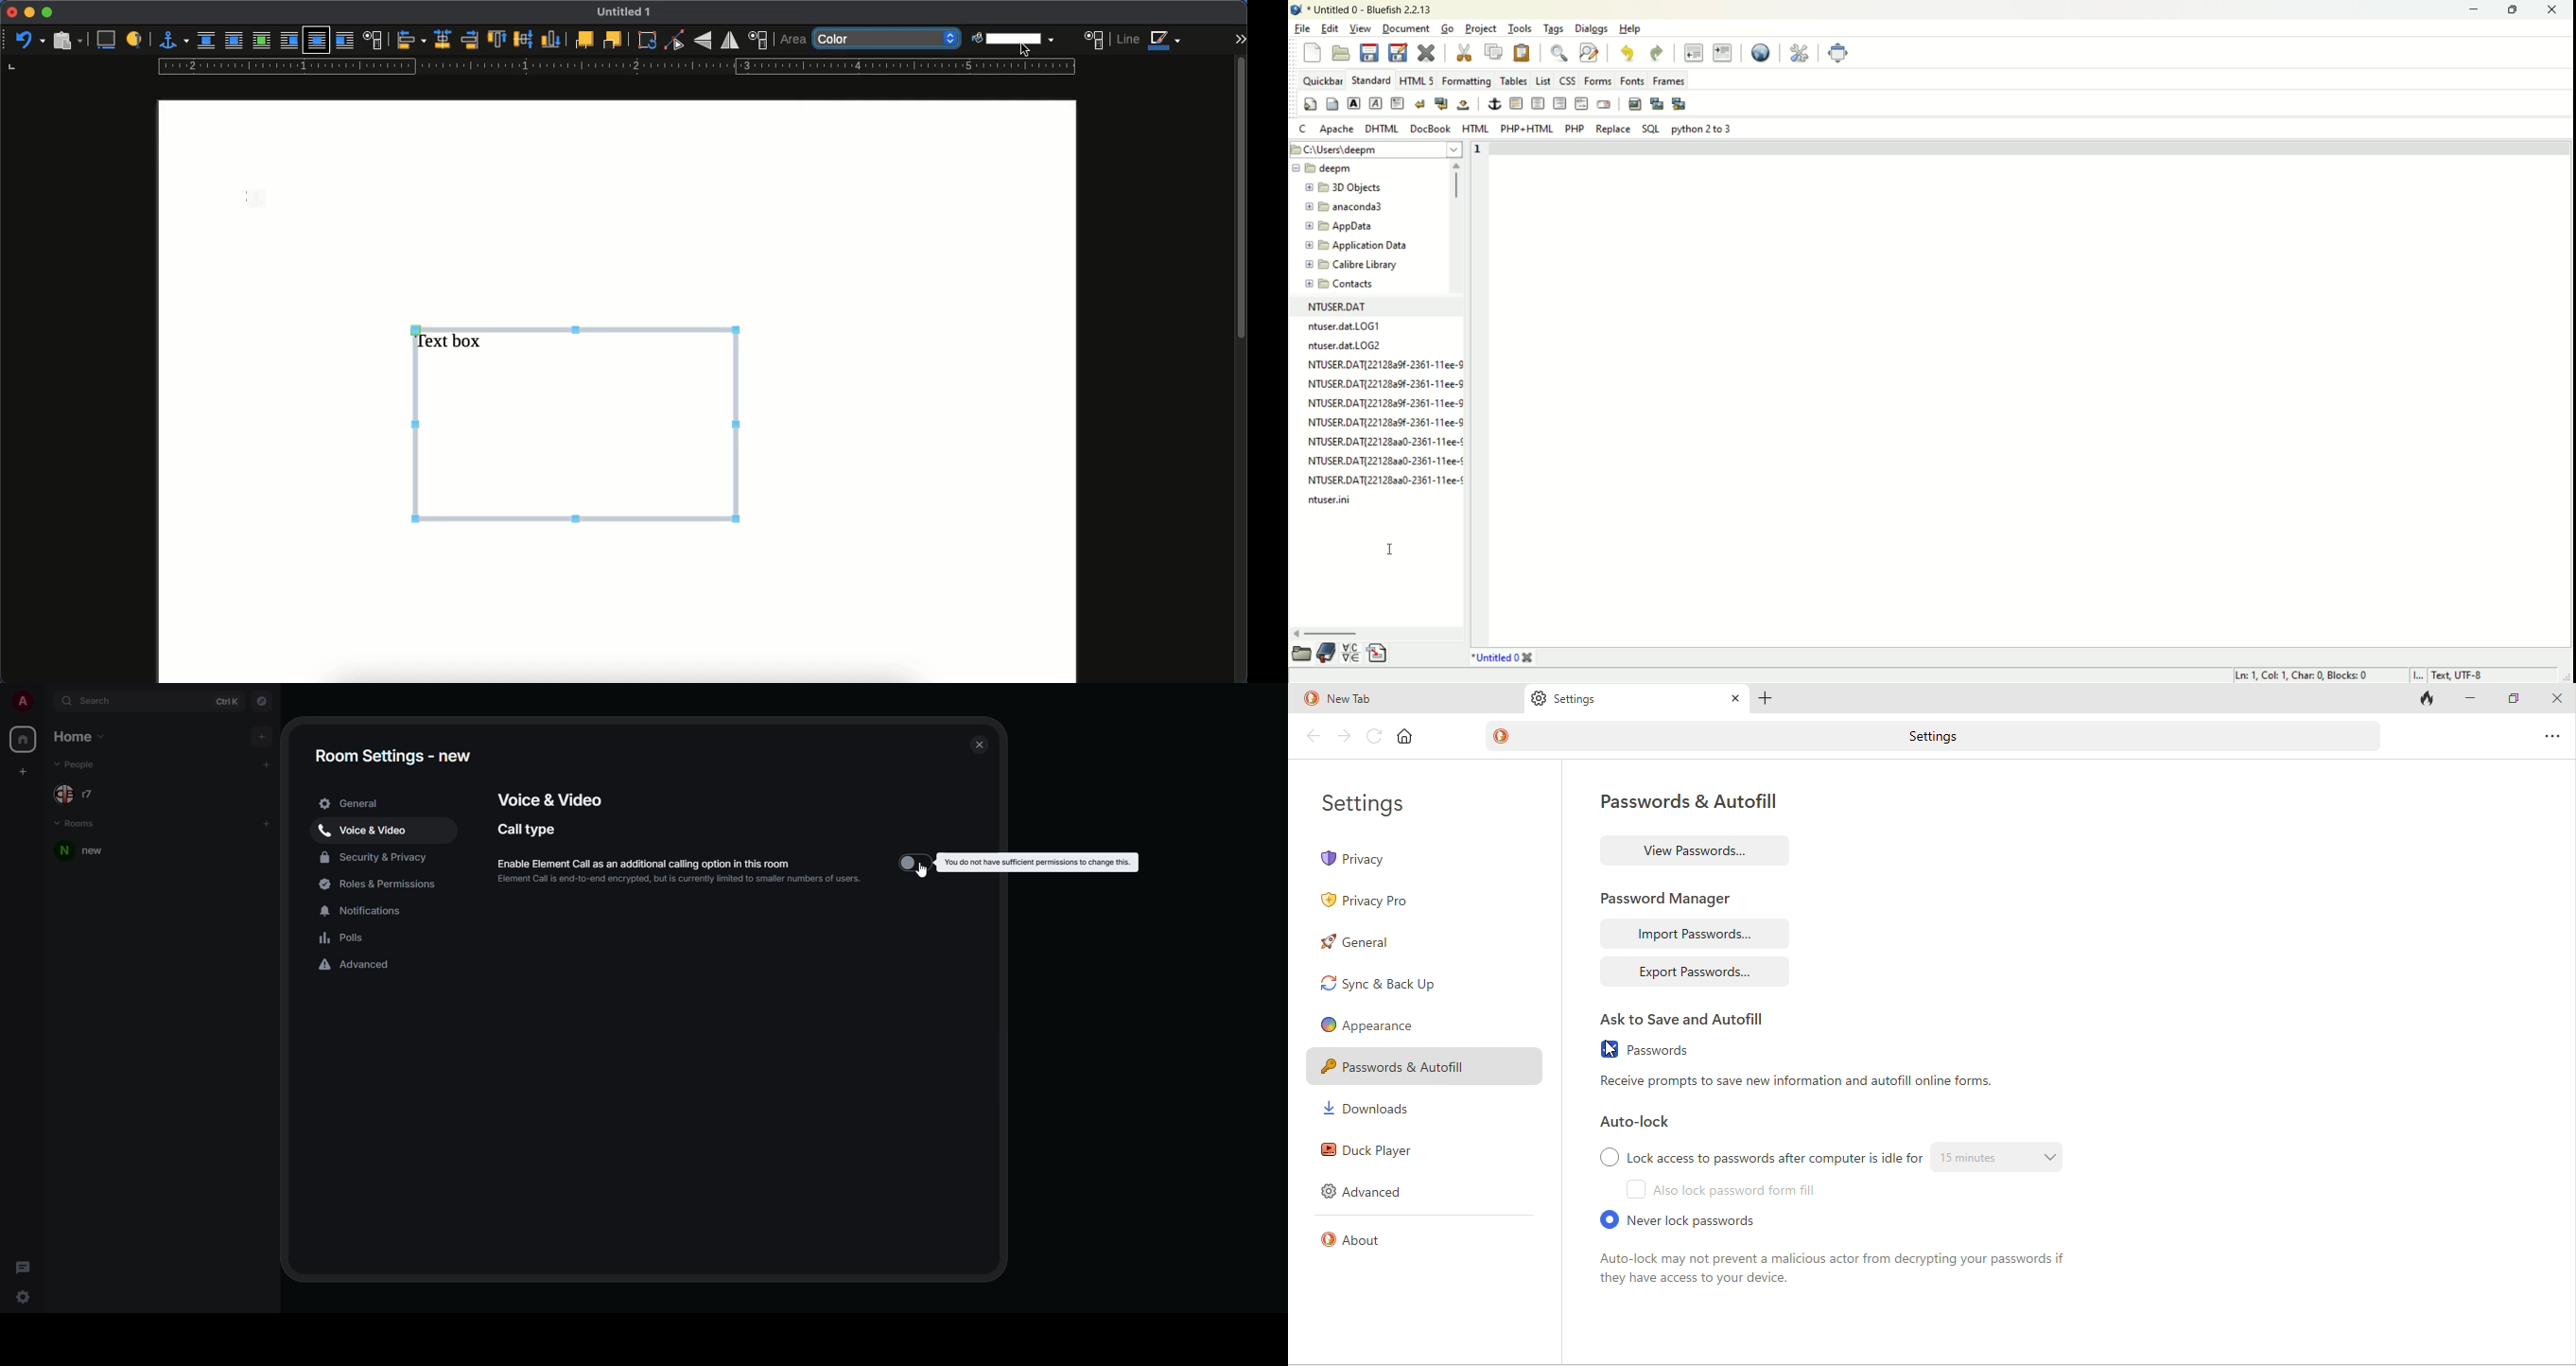  What do you see at coordinates (1345, 327) in the screenshot?
I see `ntuser.dat.LOG1` at bounding box center [1345, 327].